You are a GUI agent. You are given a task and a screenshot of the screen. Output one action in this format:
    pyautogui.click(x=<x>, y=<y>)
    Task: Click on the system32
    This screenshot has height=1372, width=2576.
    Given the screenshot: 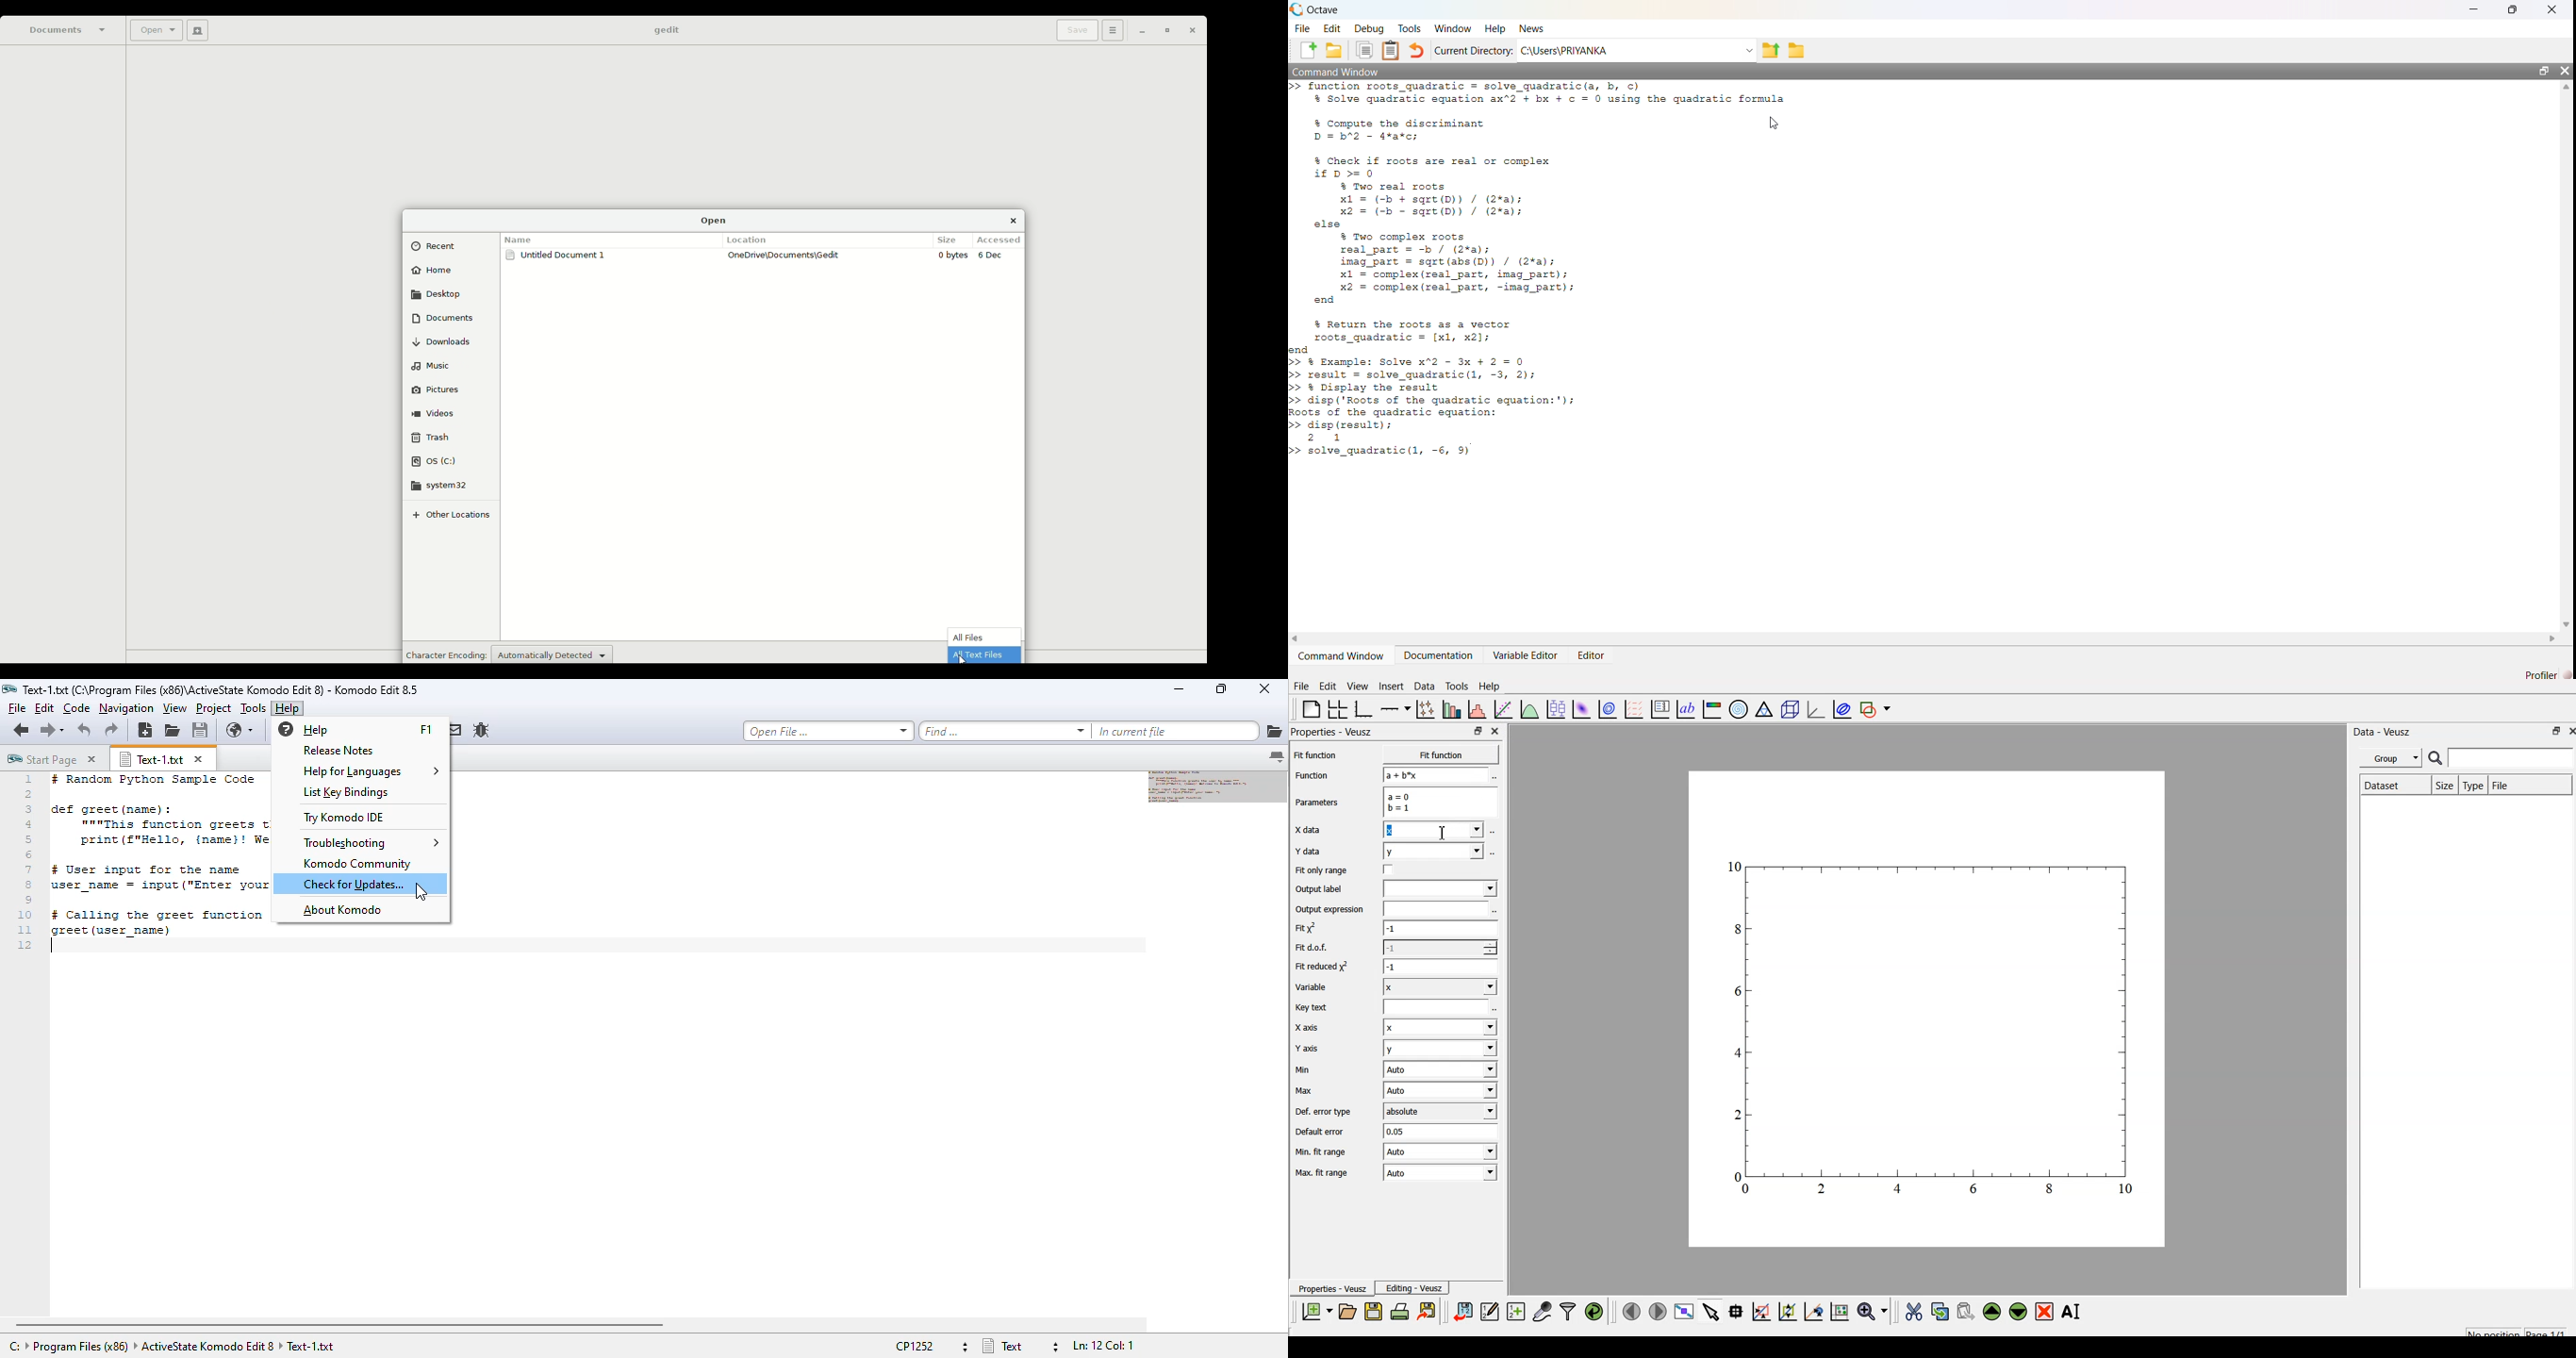 What is the action you would take?
    pyautogui.click(x=446, y=485)
    